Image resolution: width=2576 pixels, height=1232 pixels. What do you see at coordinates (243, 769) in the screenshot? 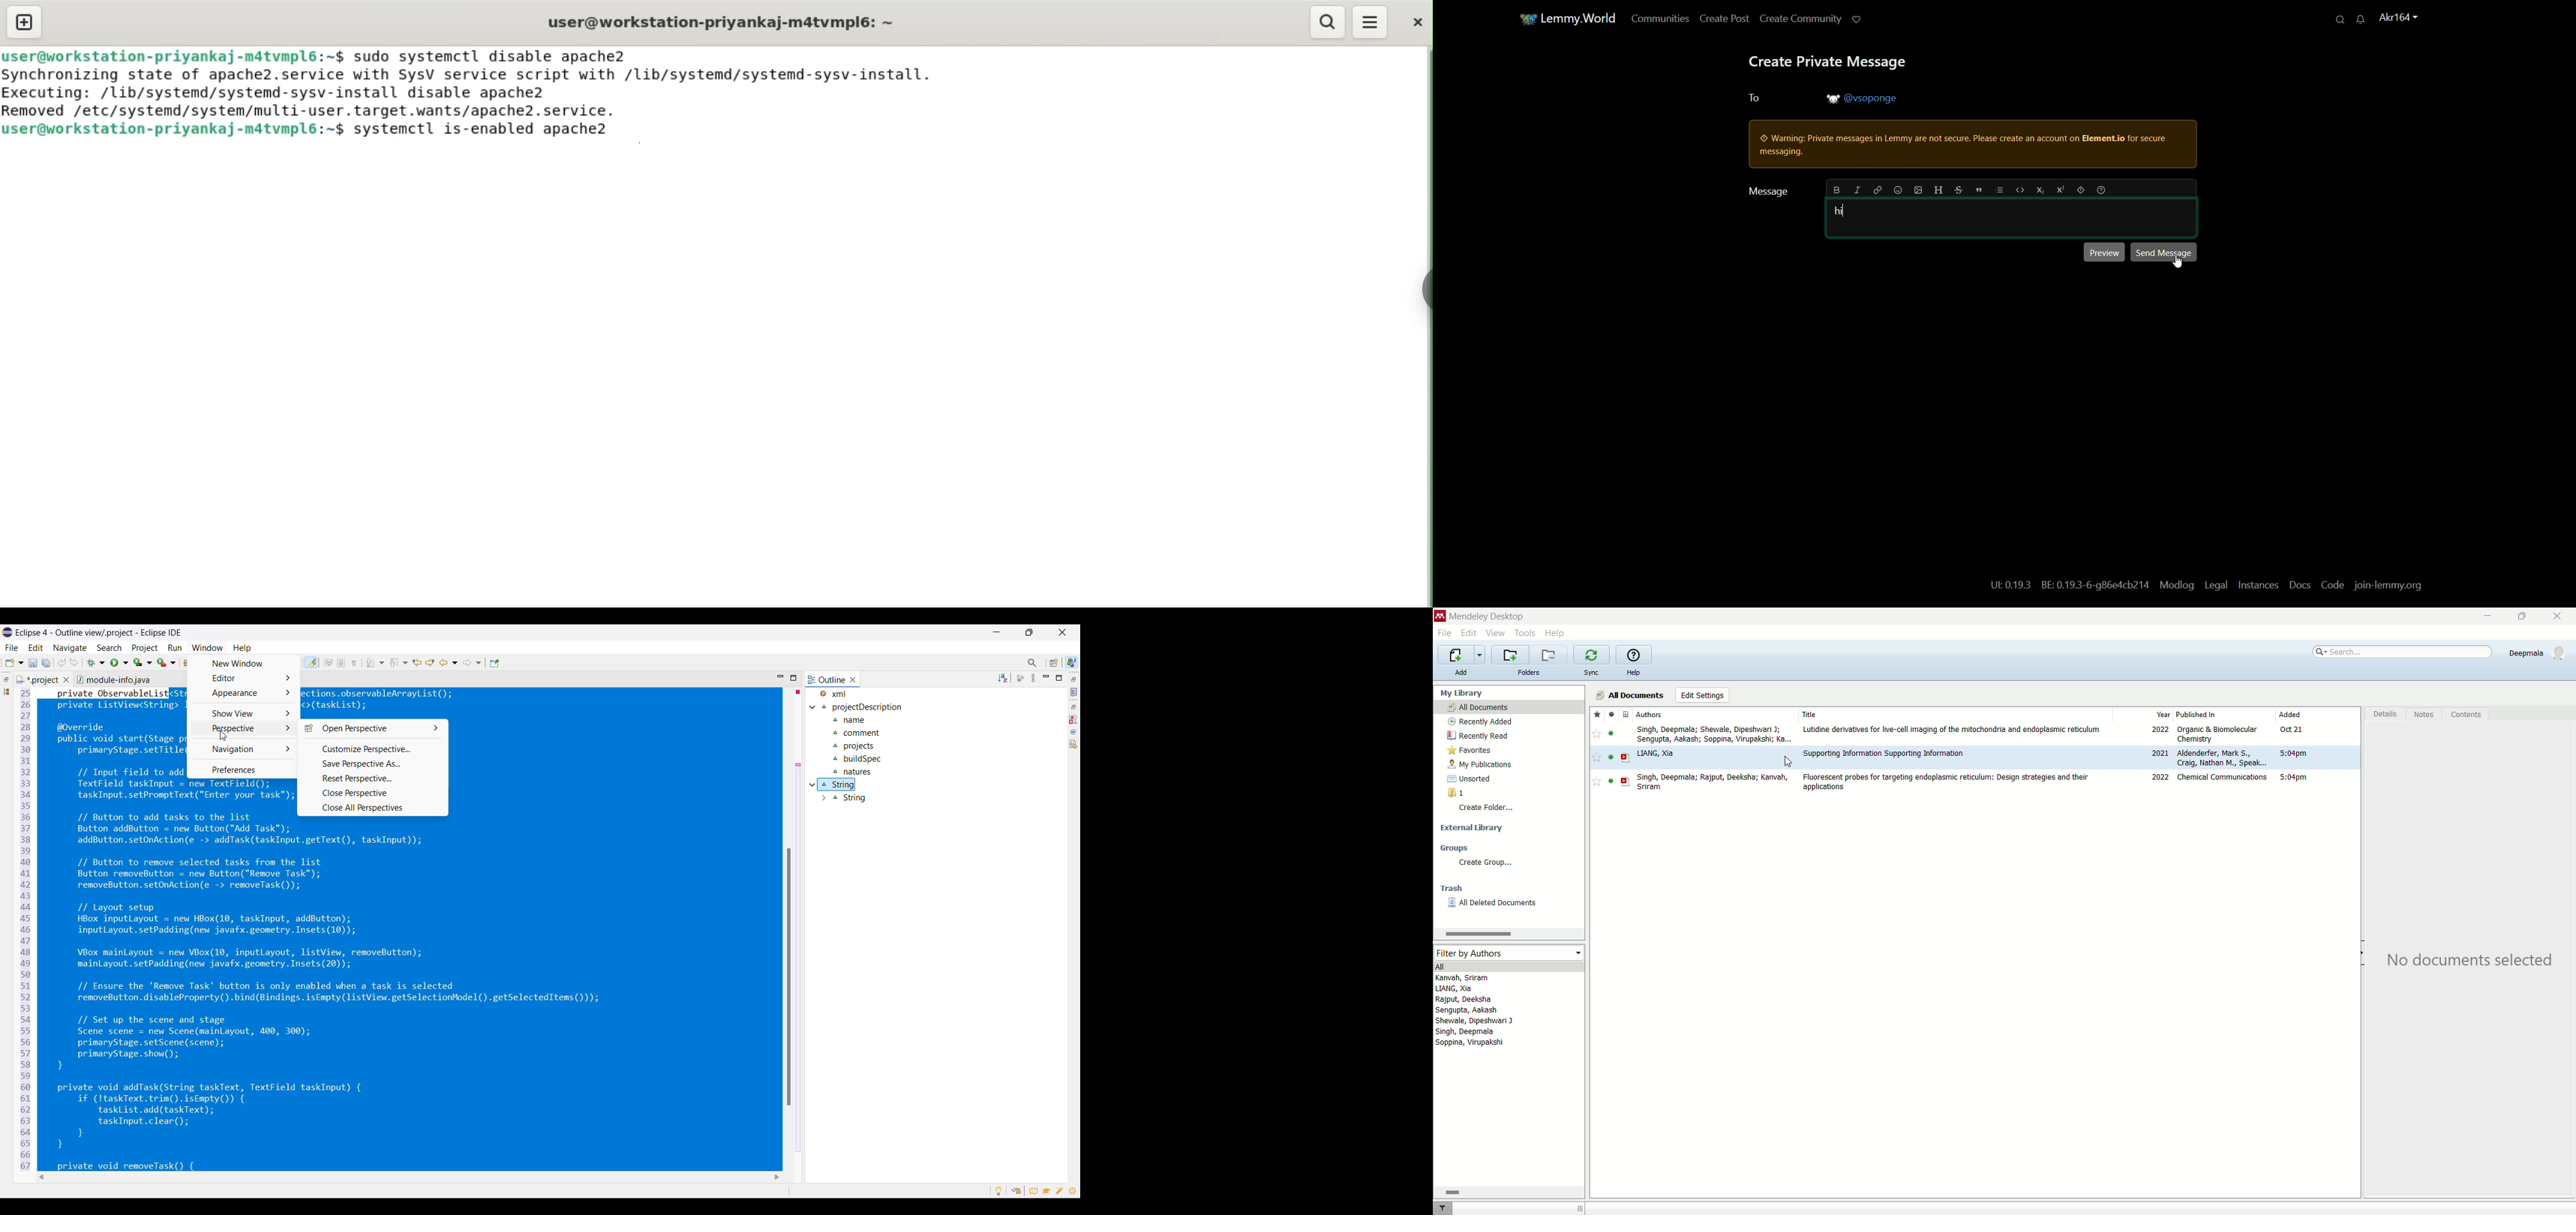
I see `Preferences` at bounding box center [243, 769].